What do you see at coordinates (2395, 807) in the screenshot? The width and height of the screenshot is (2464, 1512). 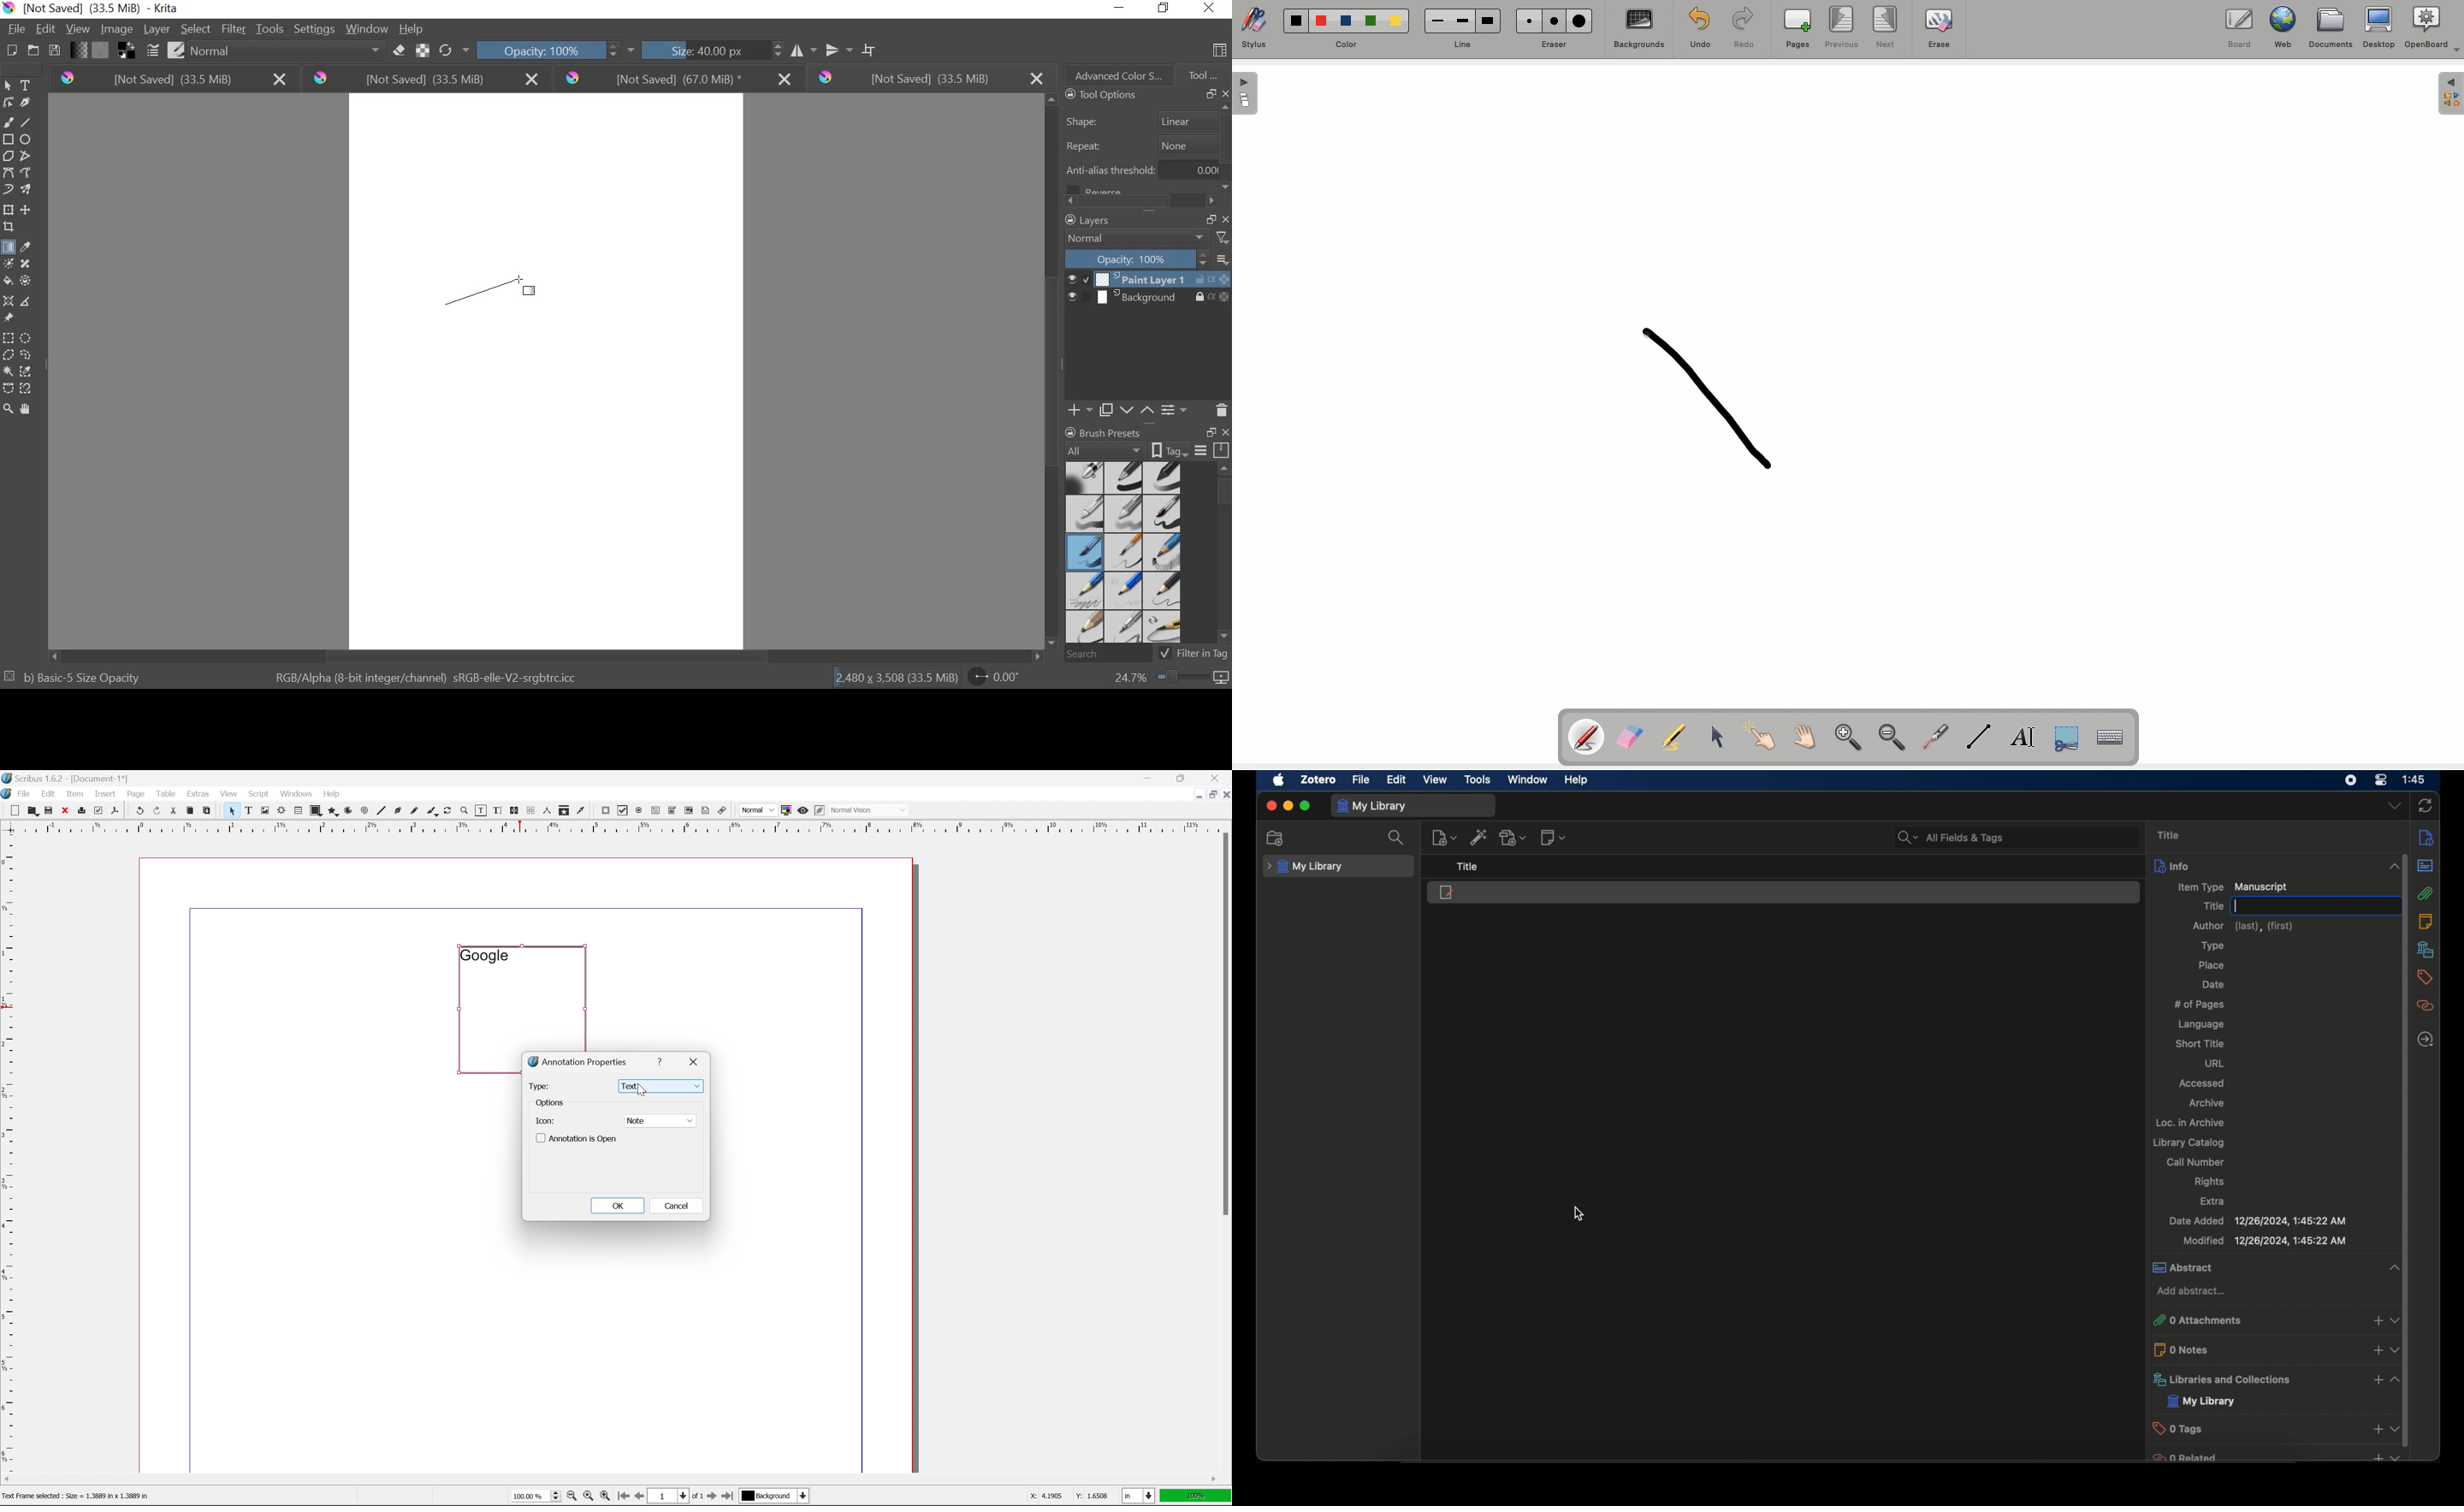 I see `dropdown` at bounding box center [2395, 807].